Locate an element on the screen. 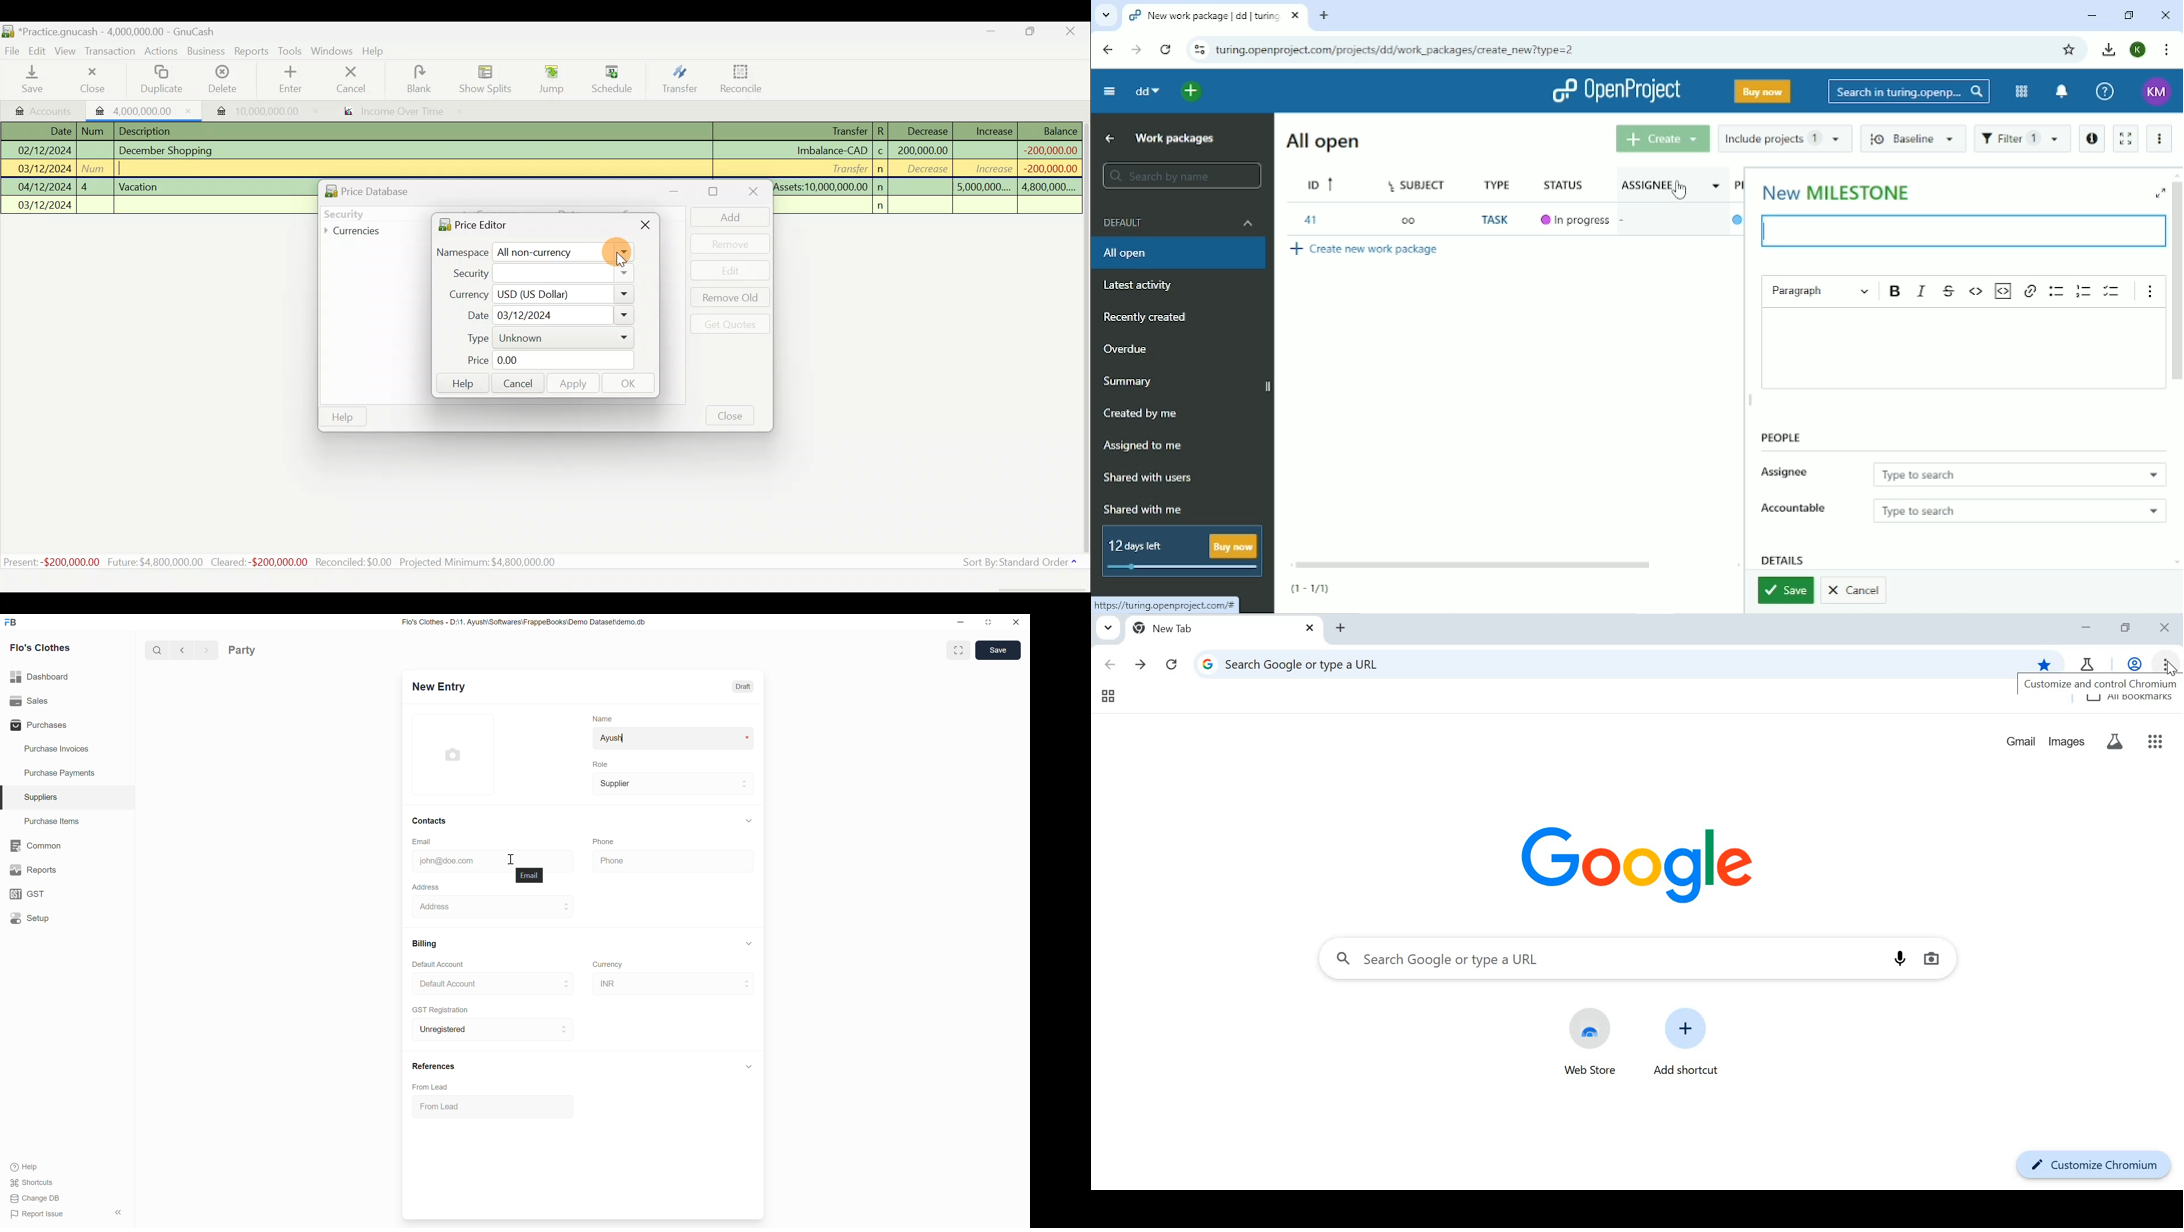 The image size is (2184, 1232). work is located at coordinates (2133, 664).